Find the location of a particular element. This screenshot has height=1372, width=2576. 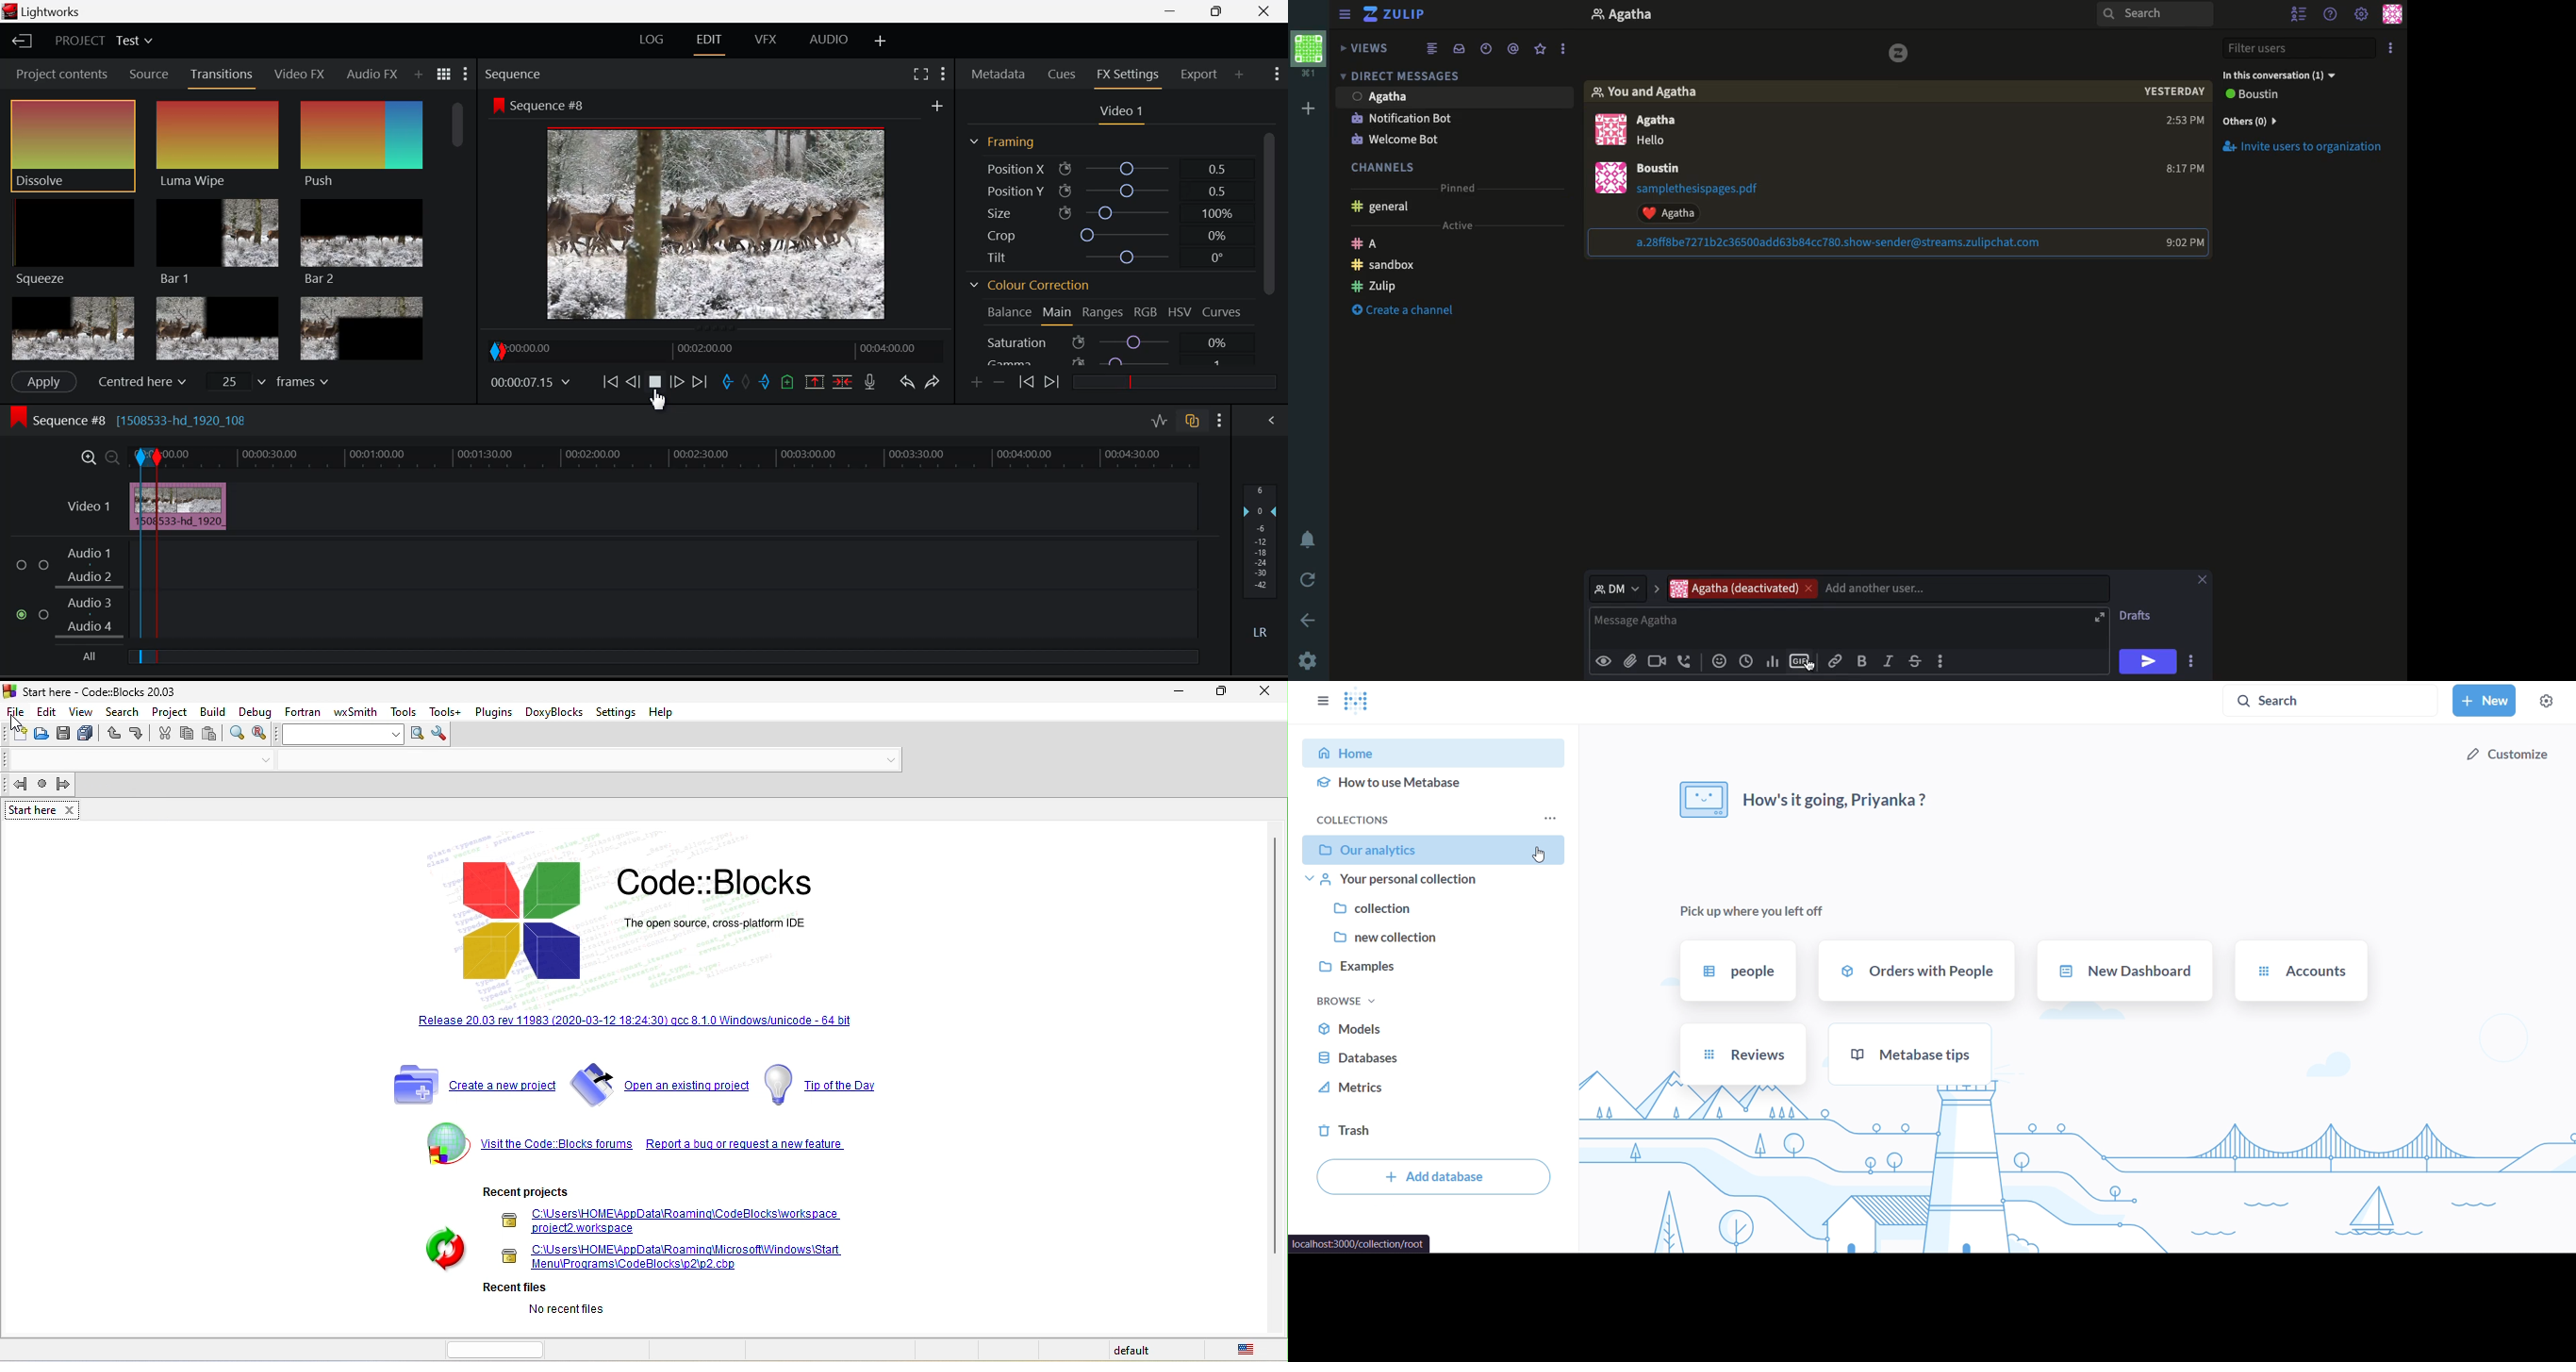

Add keyframes is located at coordinates (977, 383).